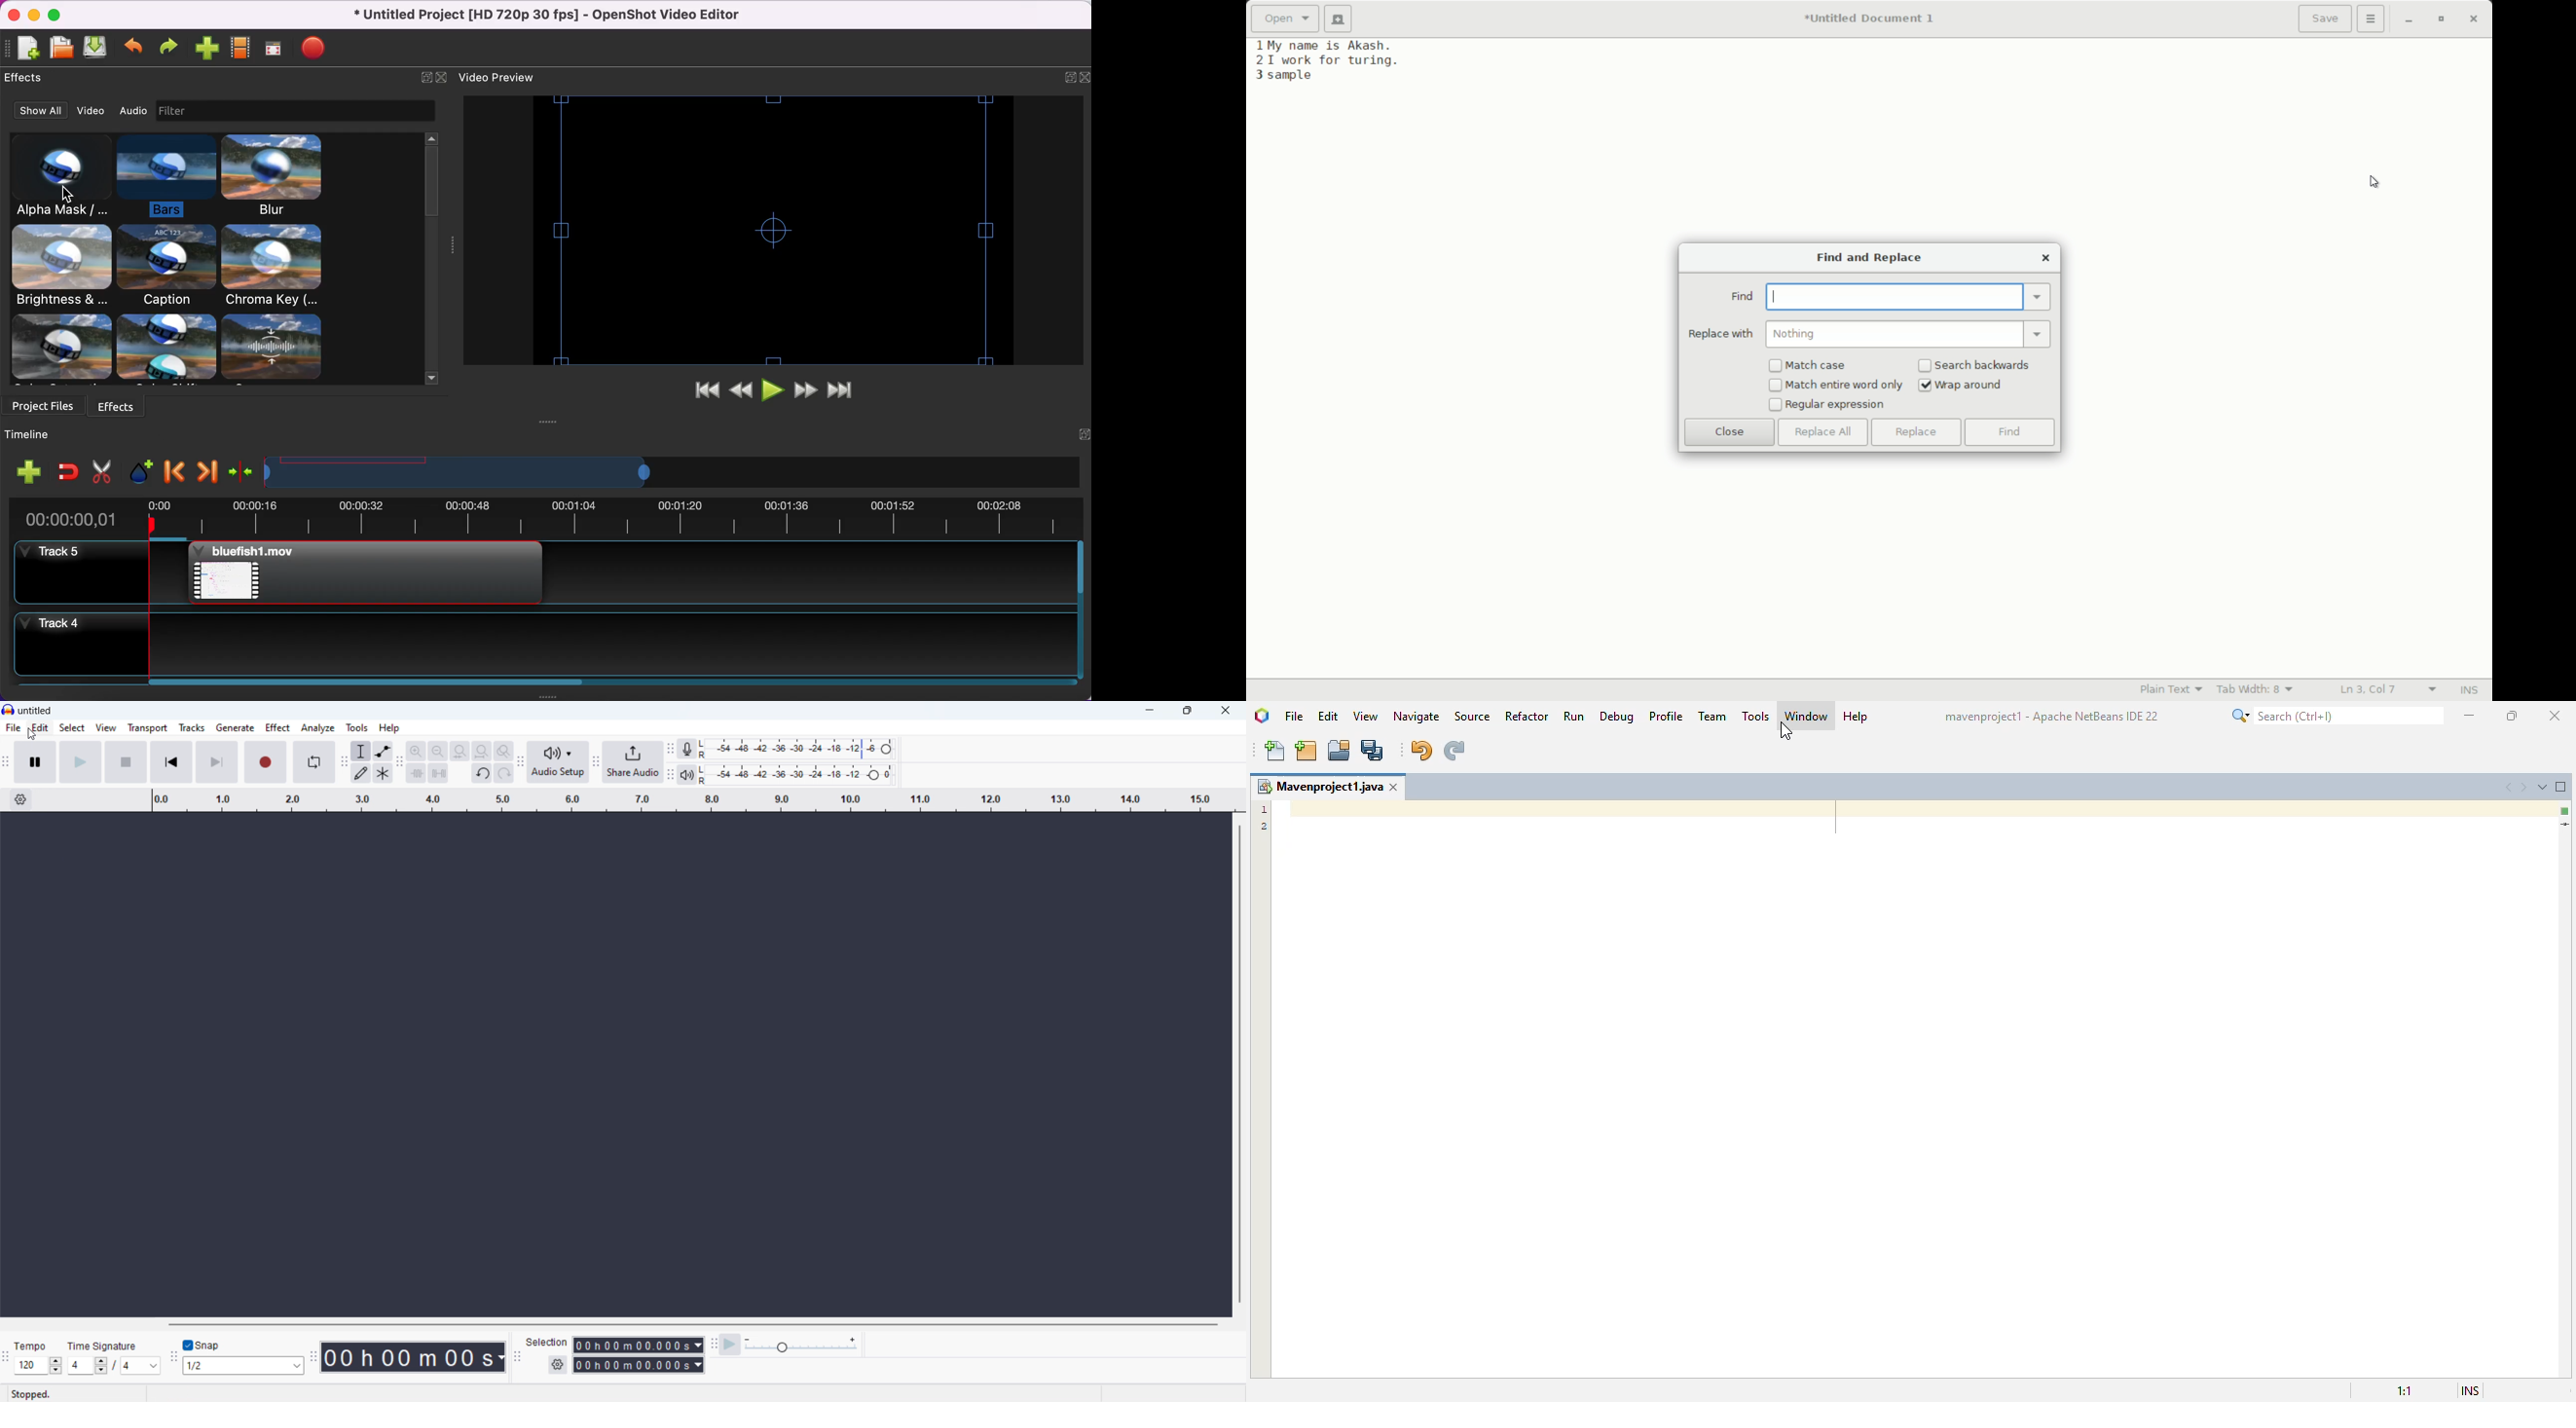 The width and height of the screenshot is (2576, 1428). What do you see at coordinates (34, 736) in the screenshot?
I see `cursor` at bounding box center [34, 736].